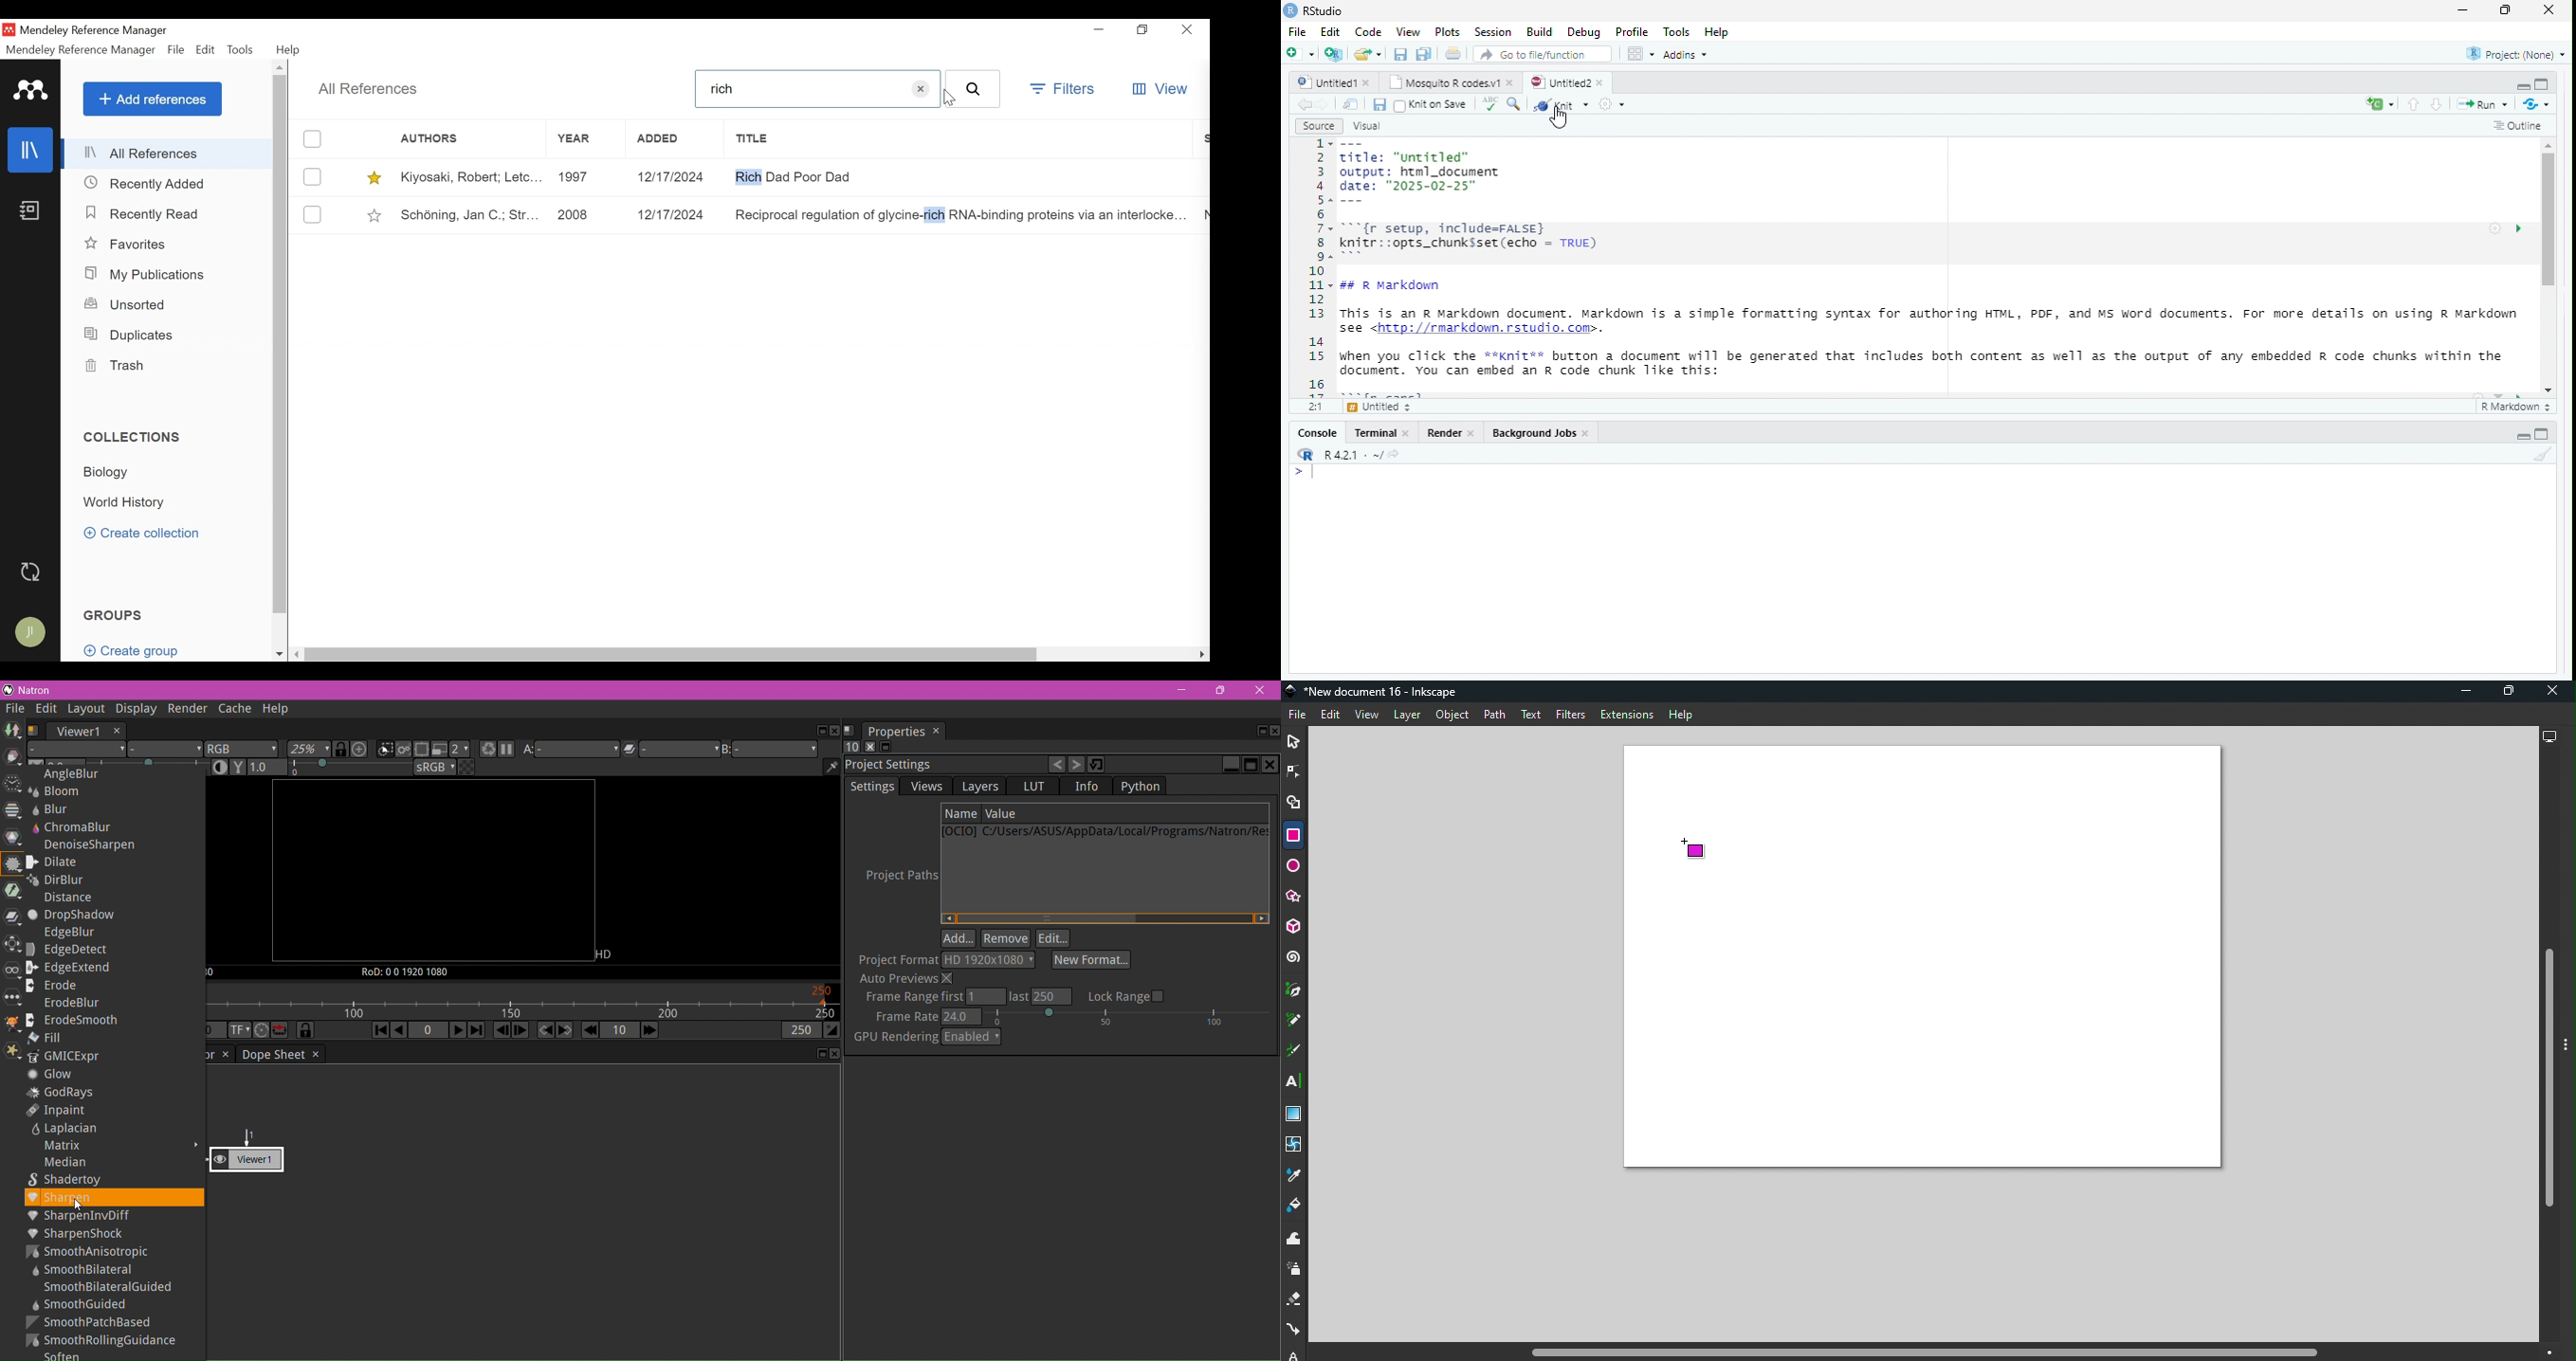 The height and width of the screenshot is (1372, 2576). I want to click on grid, so click(1641, 53).